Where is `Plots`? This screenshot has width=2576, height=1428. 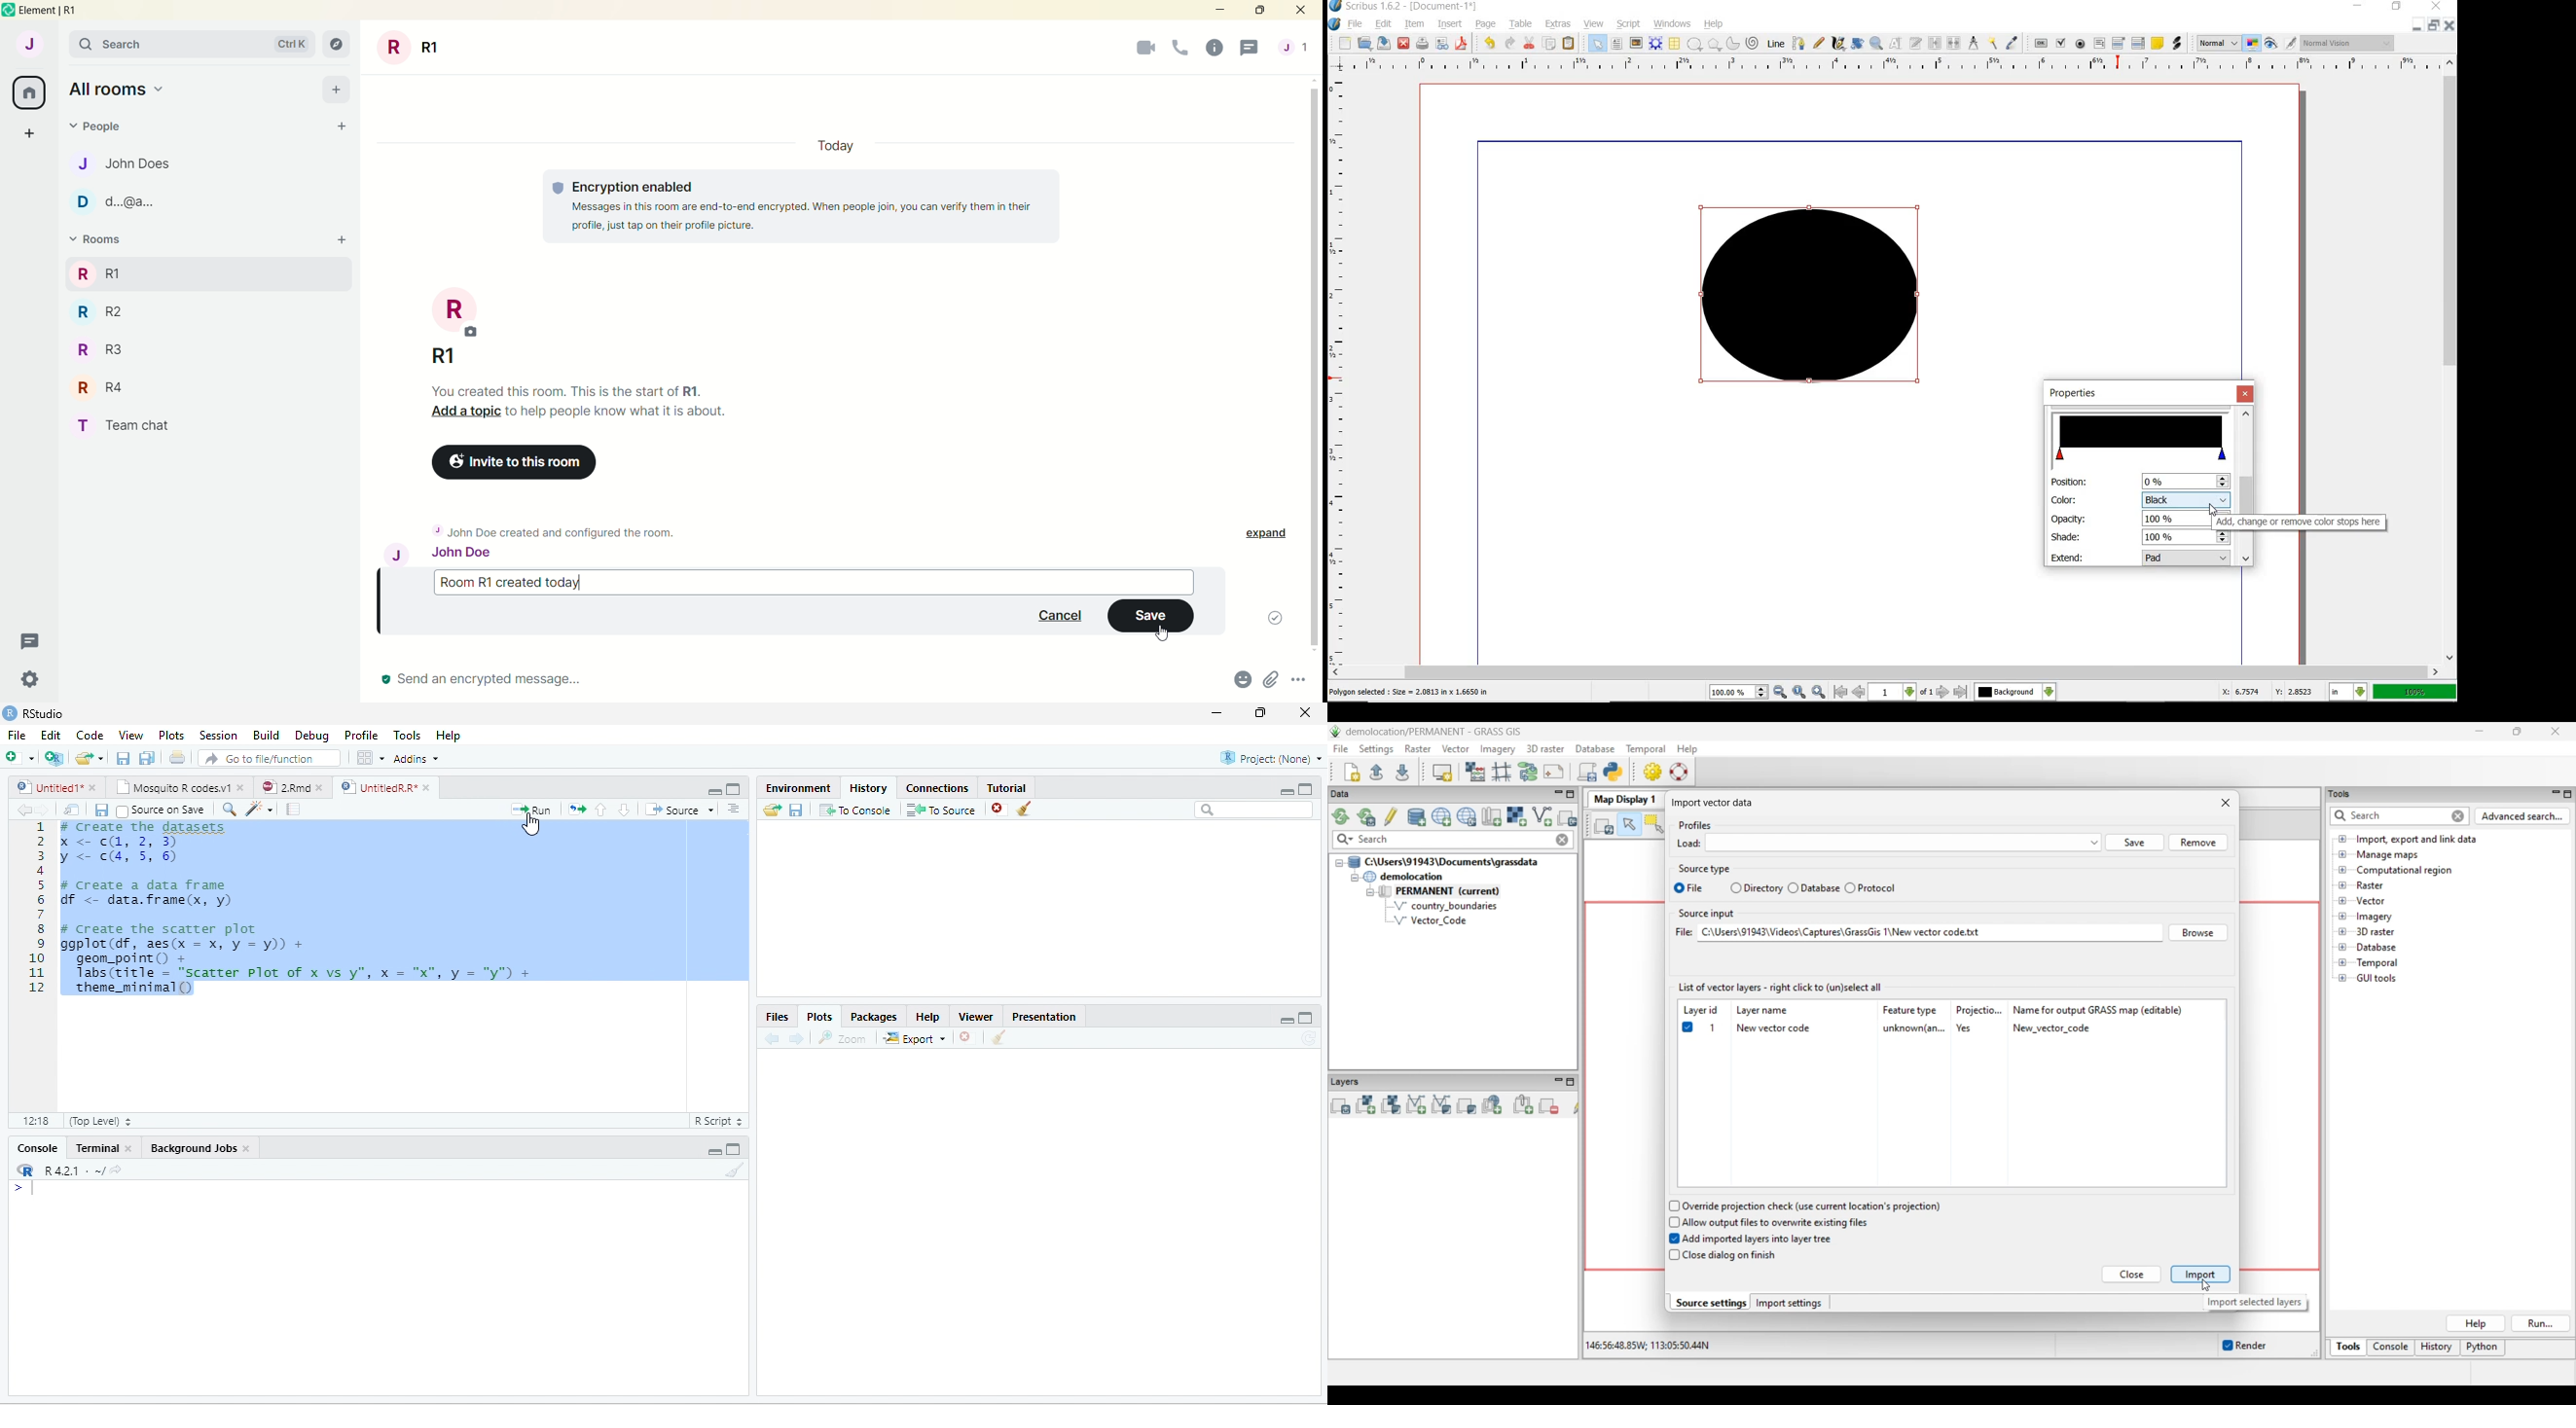
Plots is located at coordinates (819, 1015).